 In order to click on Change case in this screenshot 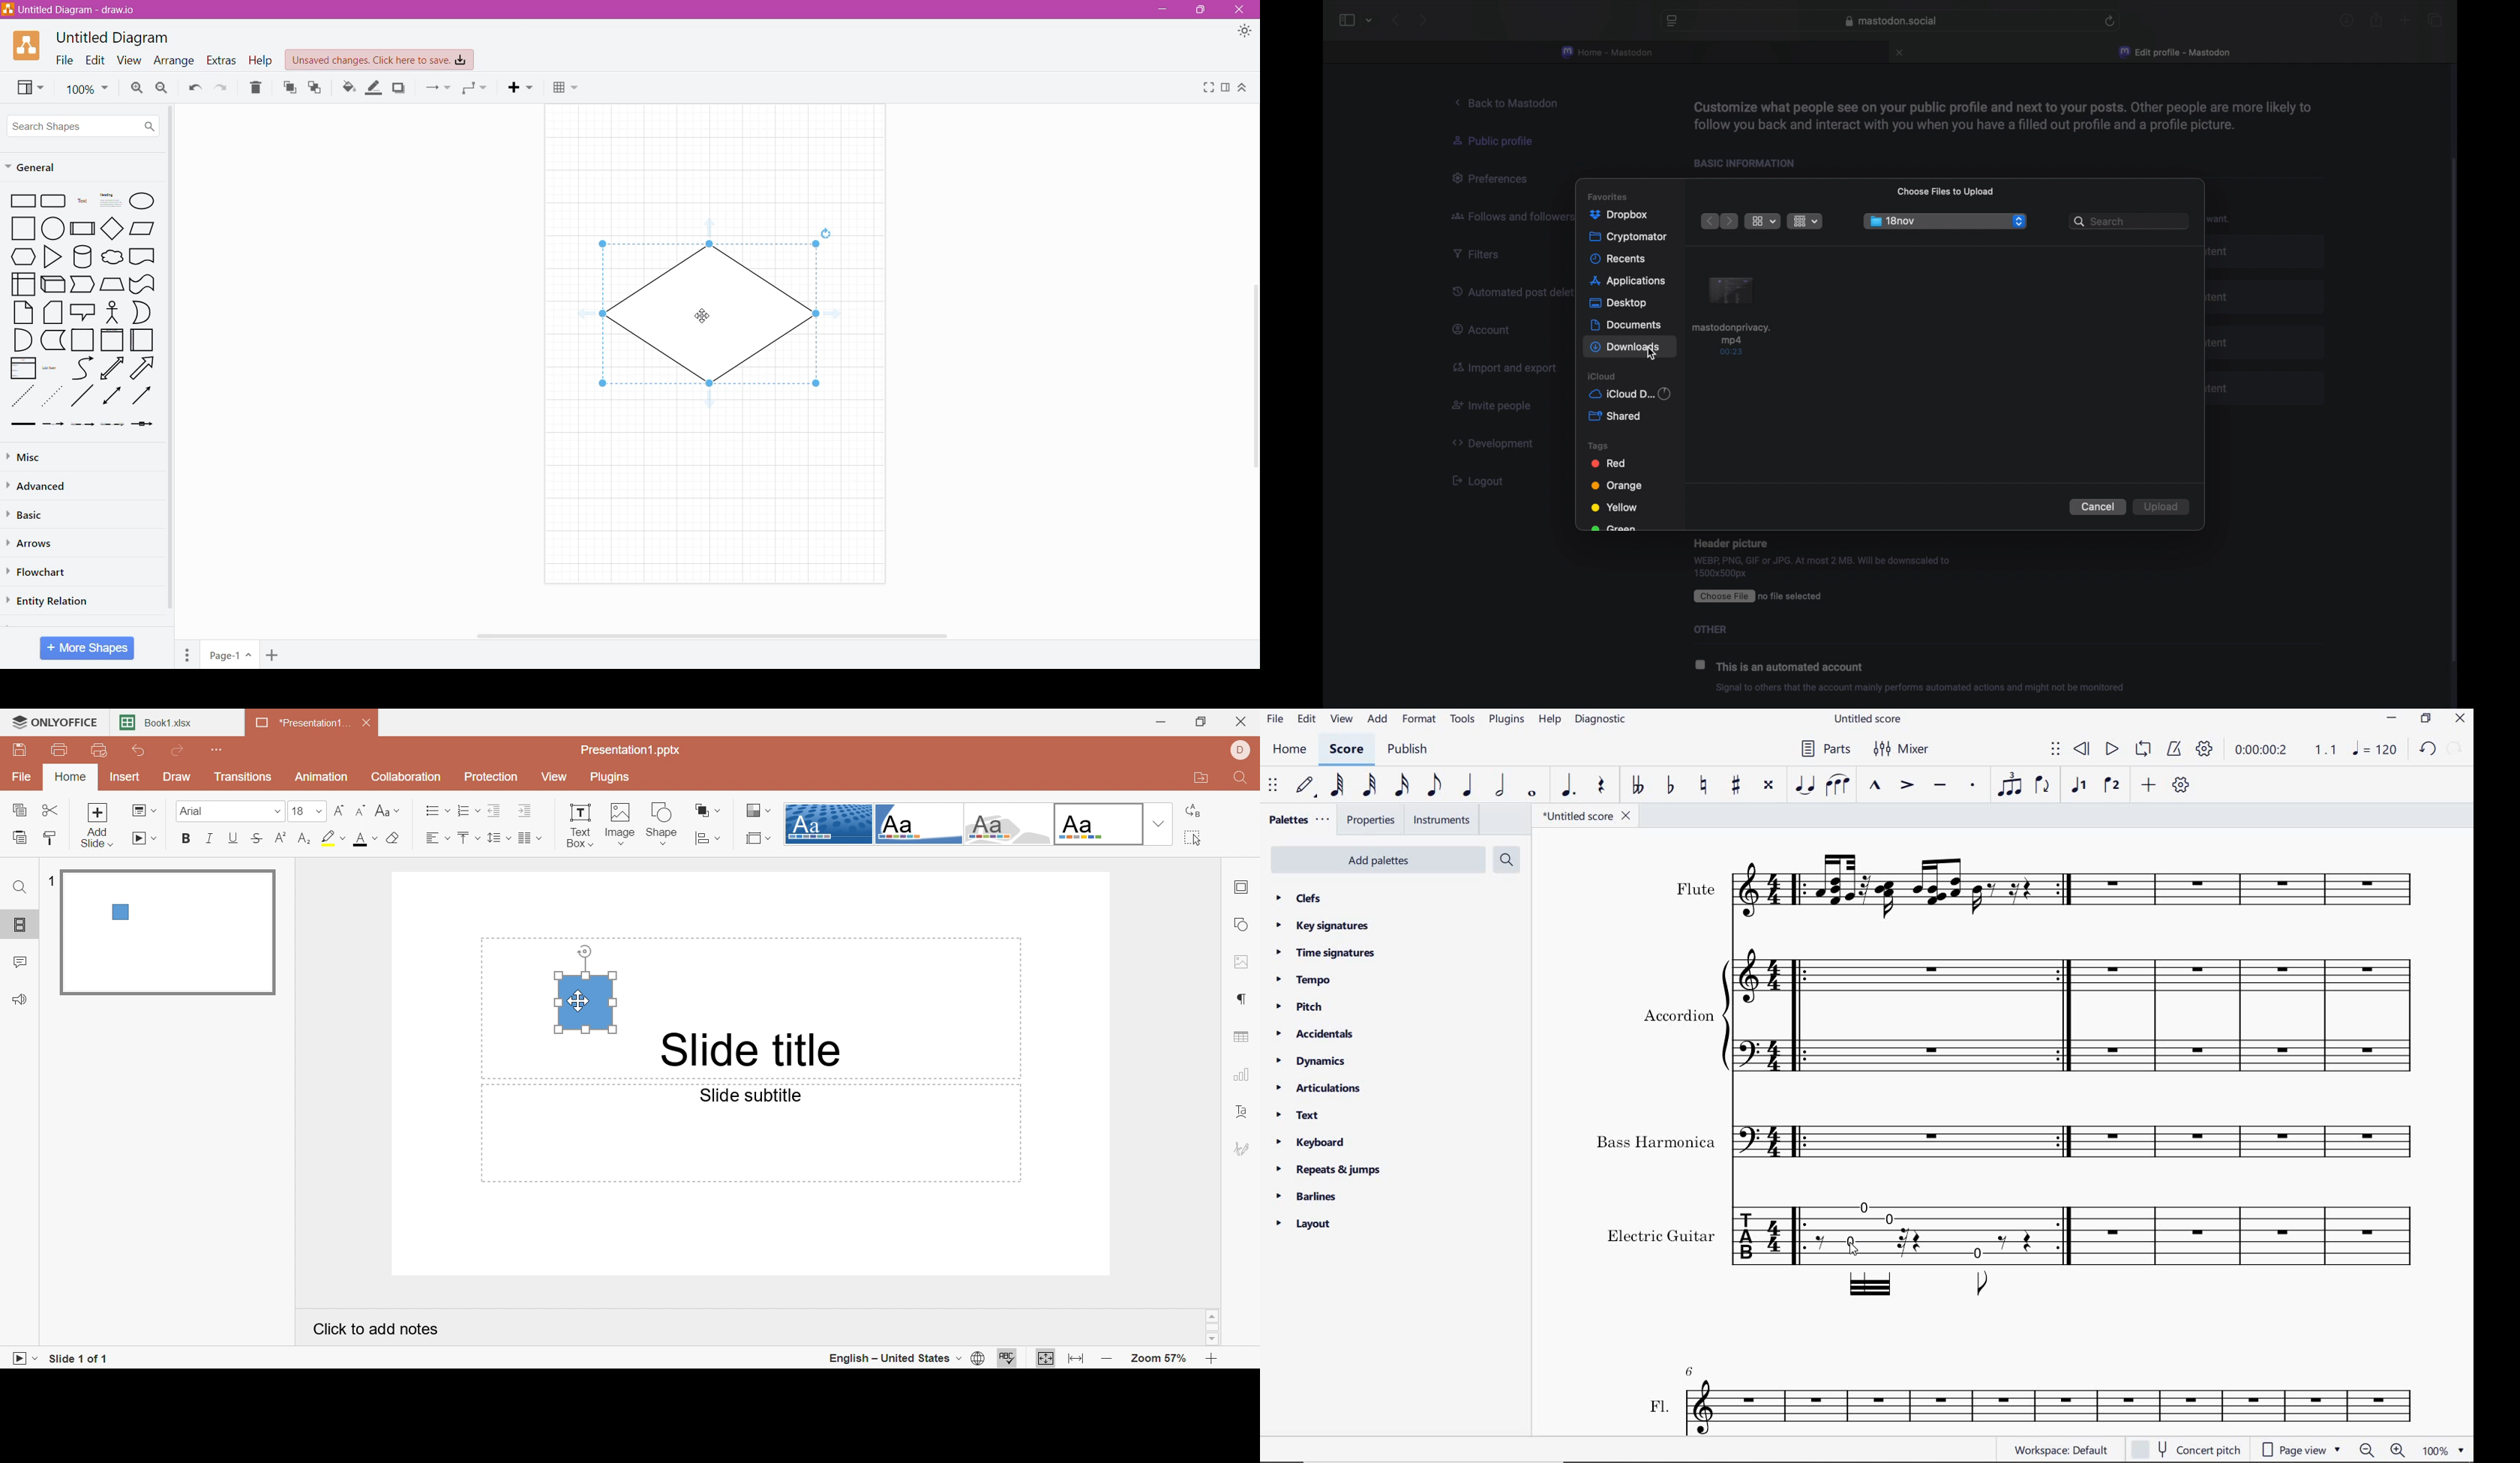, I will do `click(389, 810)`.